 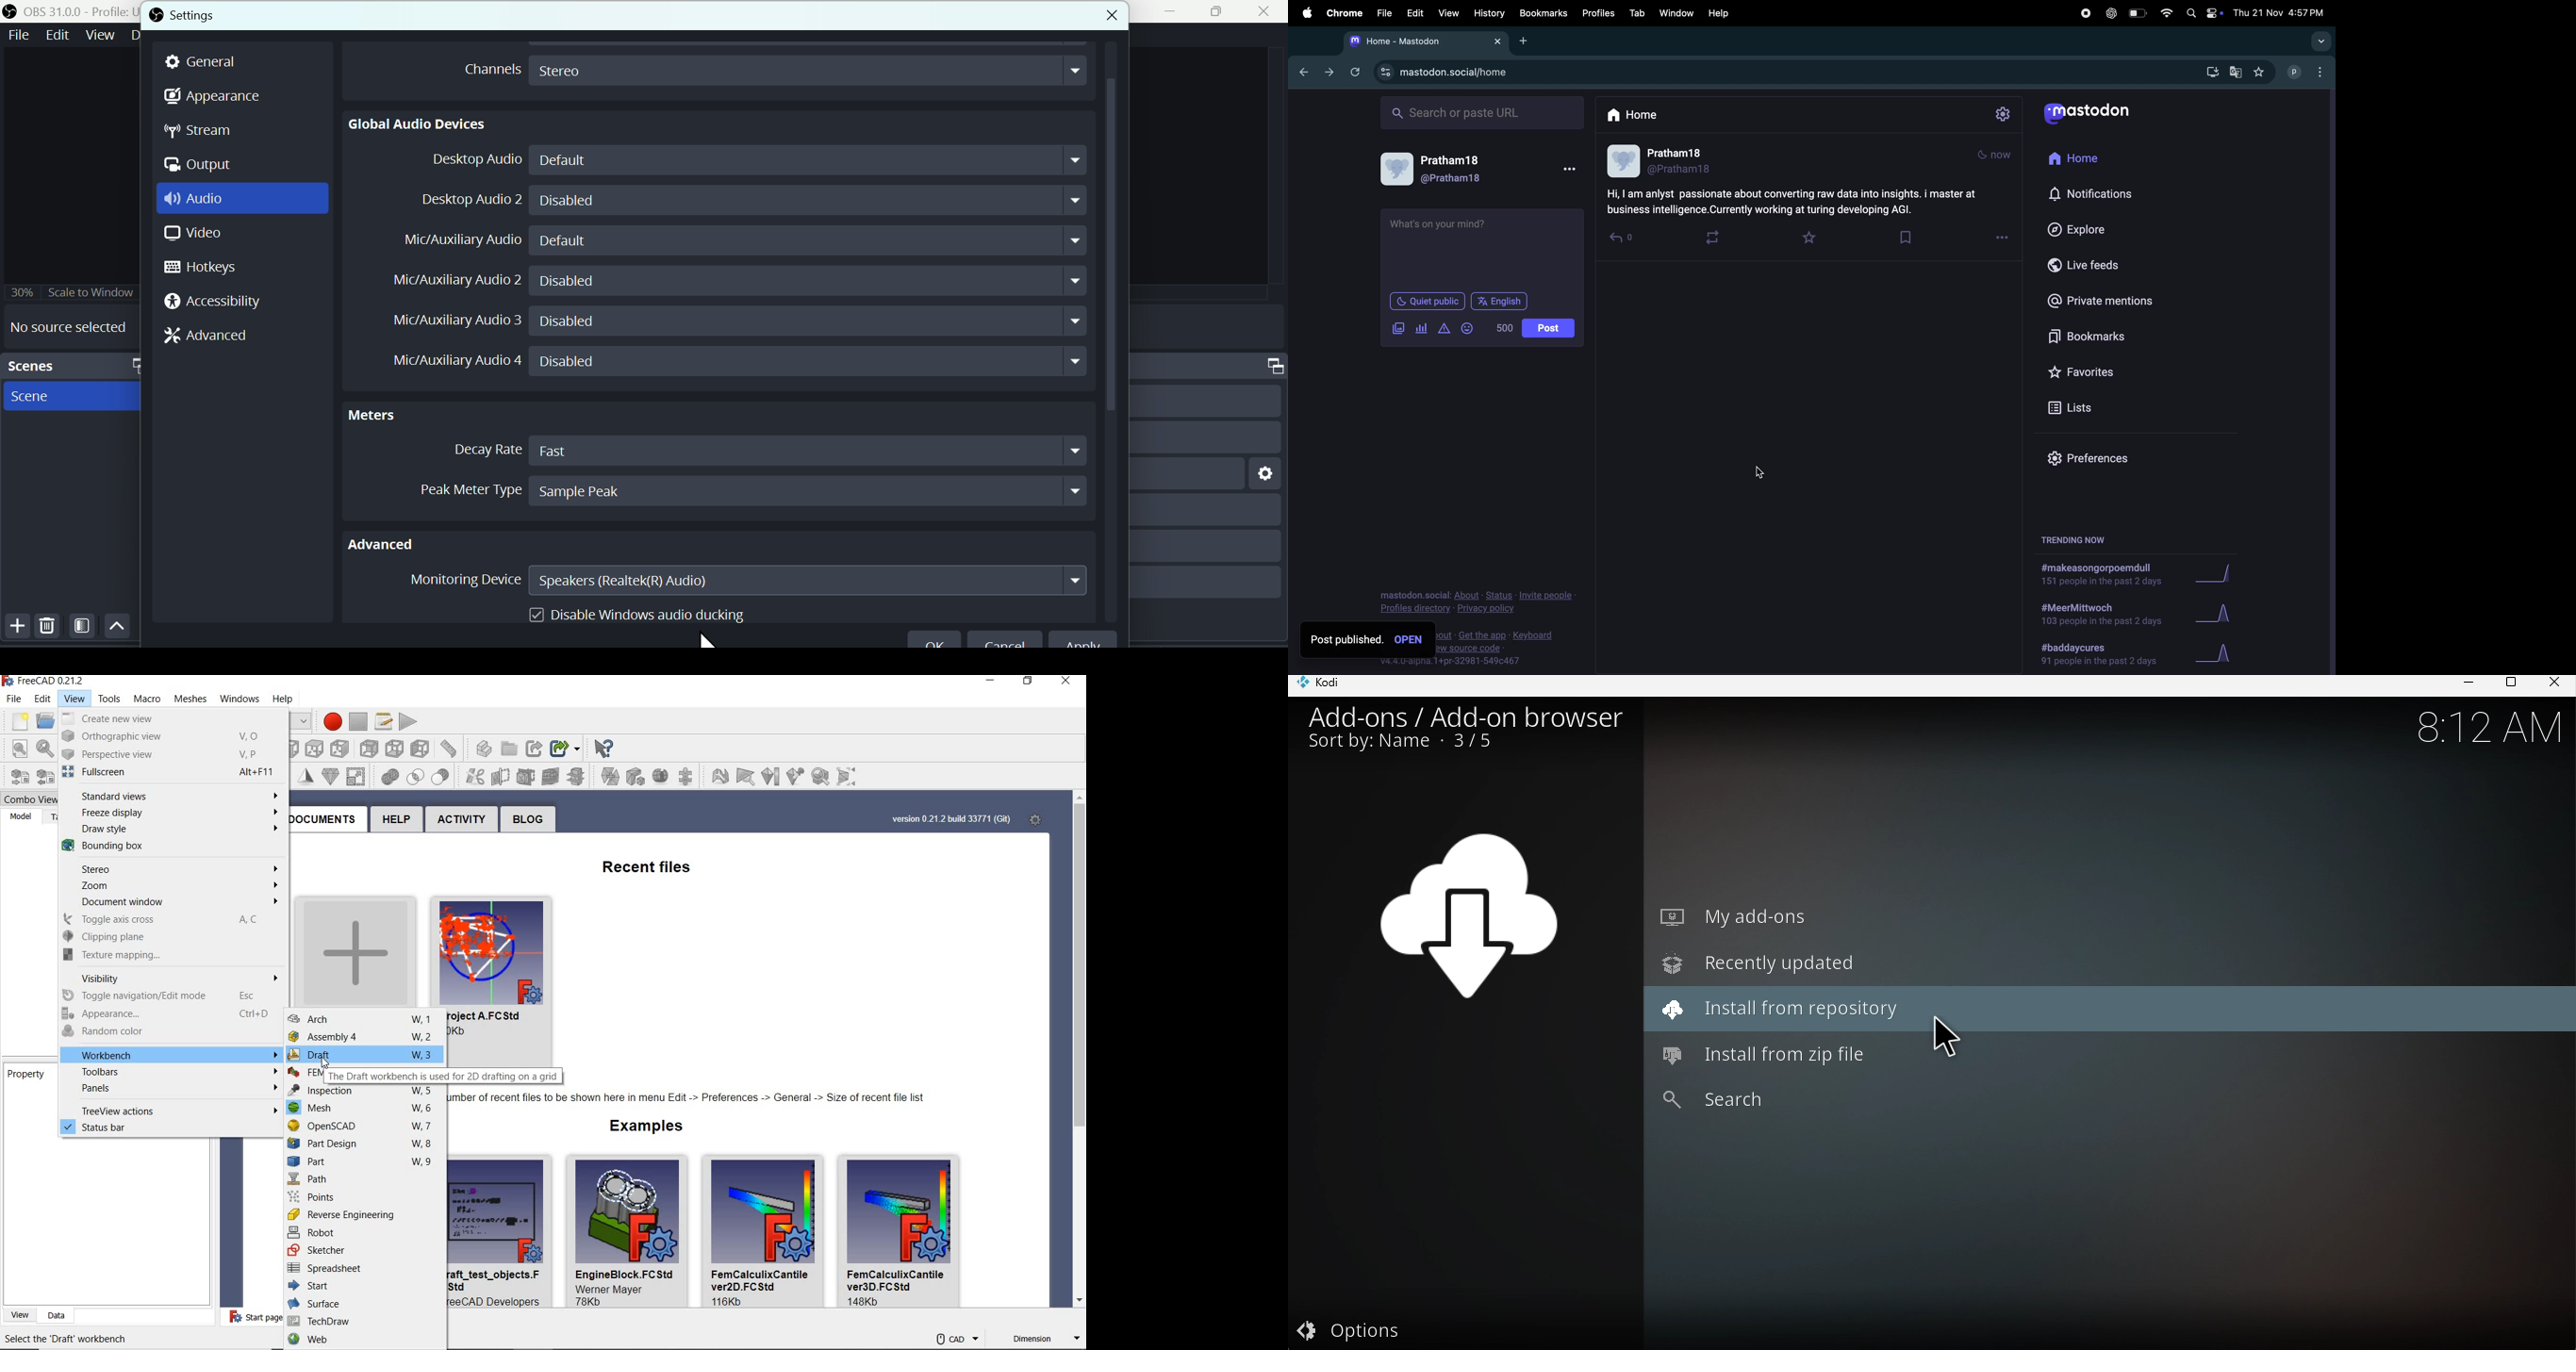 What do you see at coordinates (43, 776) in the screenshot?
I see `export mesh` at bounding box center [43, 776].